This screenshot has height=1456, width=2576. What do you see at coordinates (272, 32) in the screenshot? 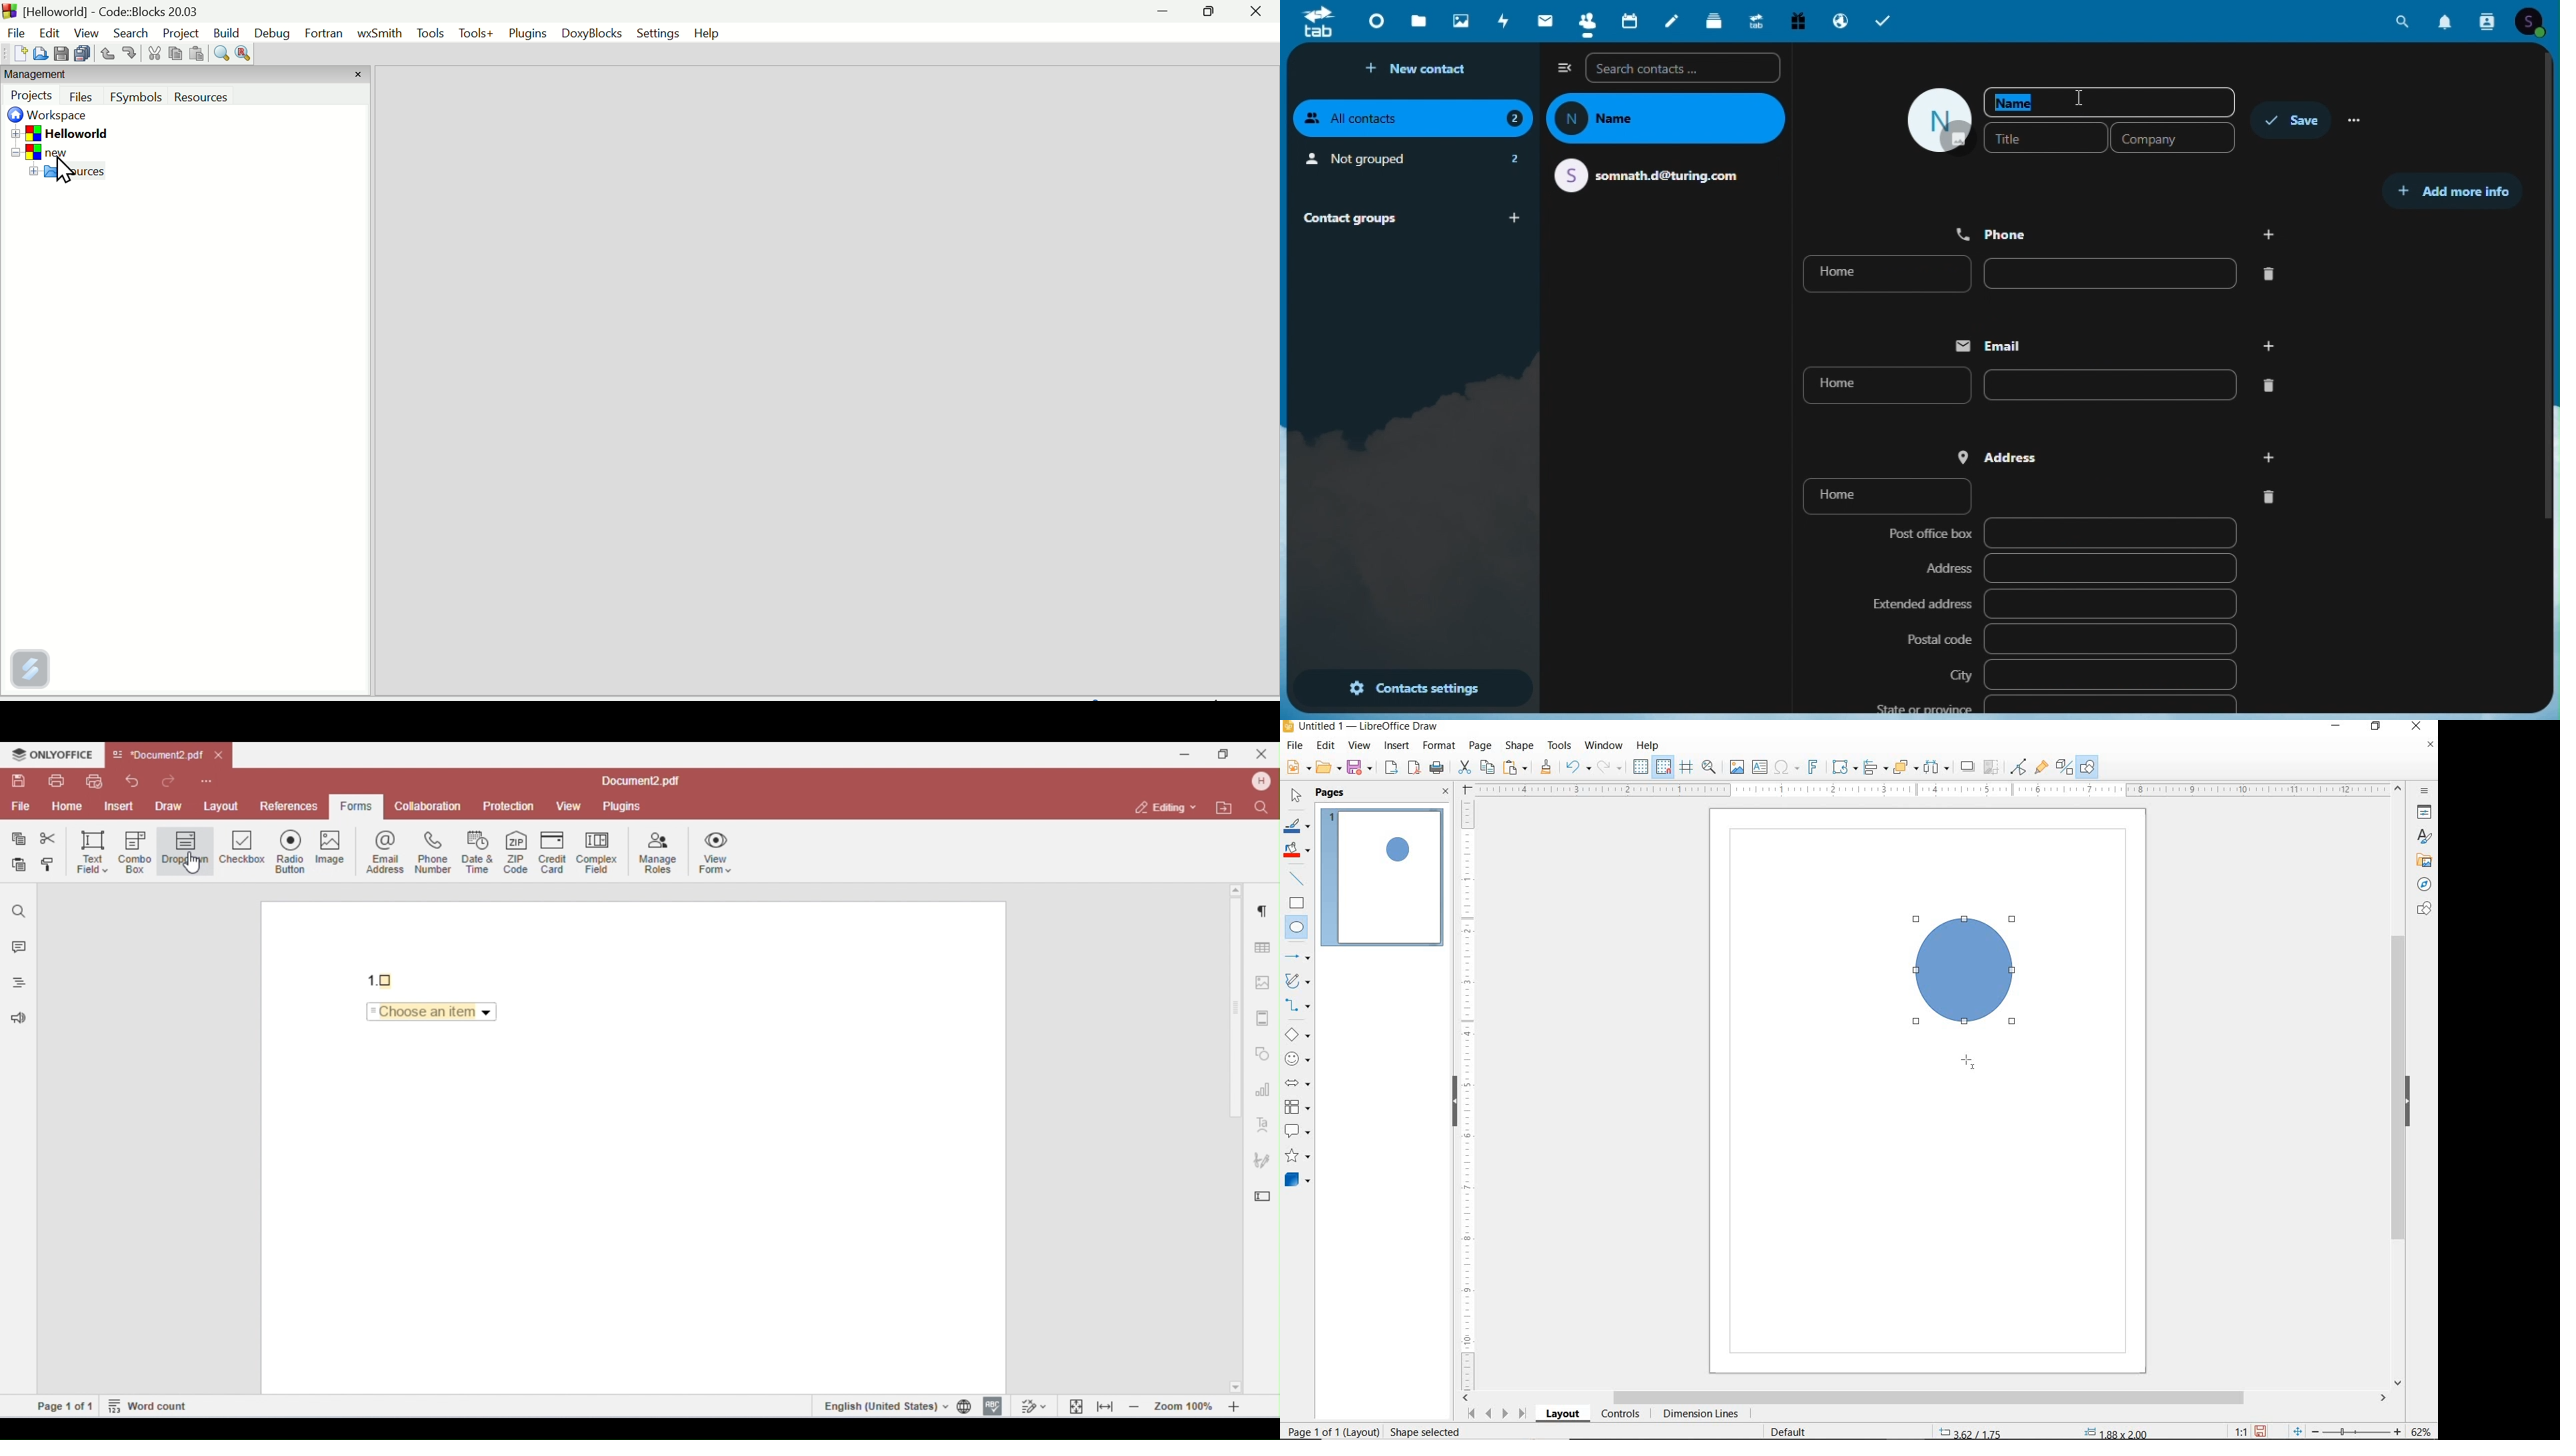
I see `Debug ` at bounding box center [272, 32].